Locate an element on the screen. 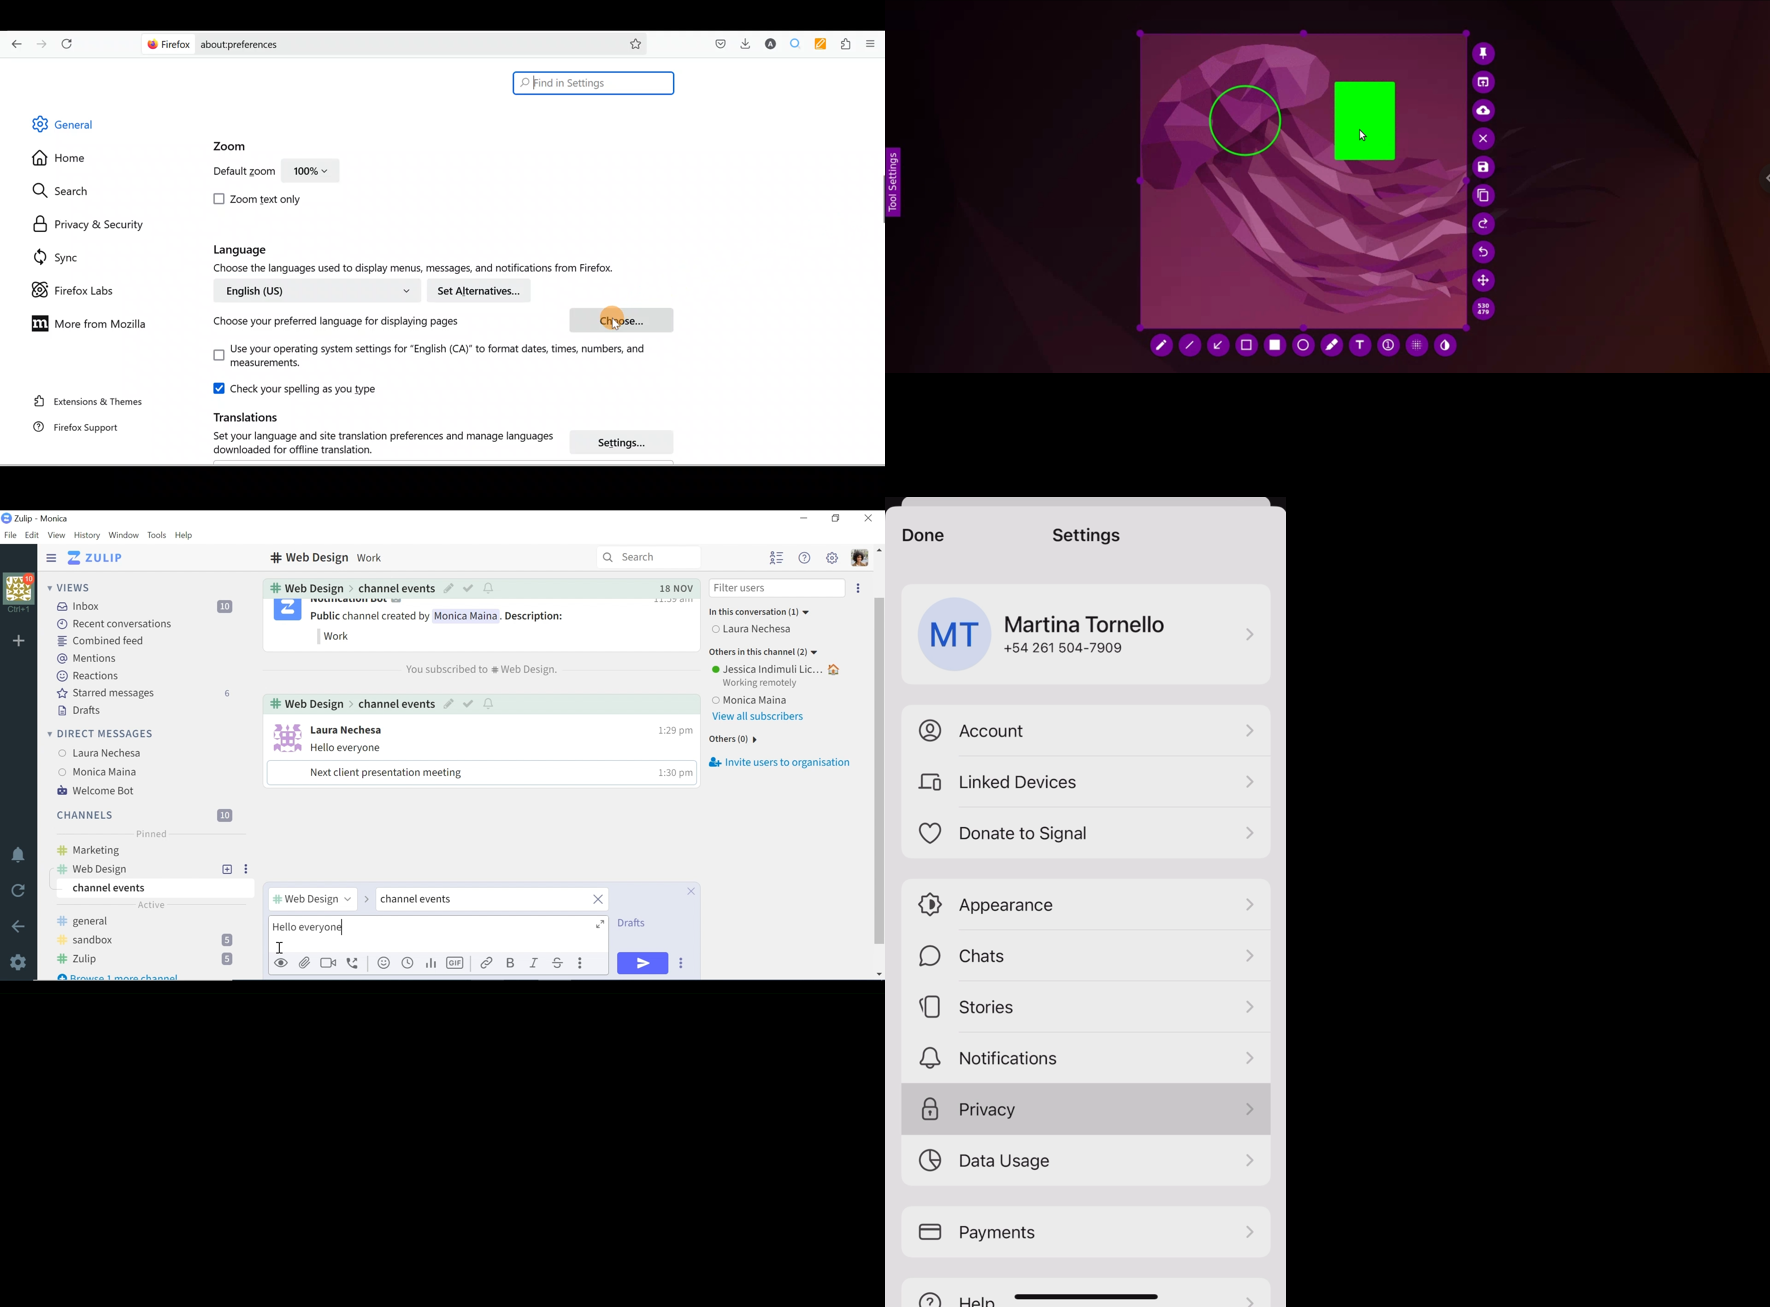 The image size is (1792, 1316). #channel is located at coordinates (311, 899).